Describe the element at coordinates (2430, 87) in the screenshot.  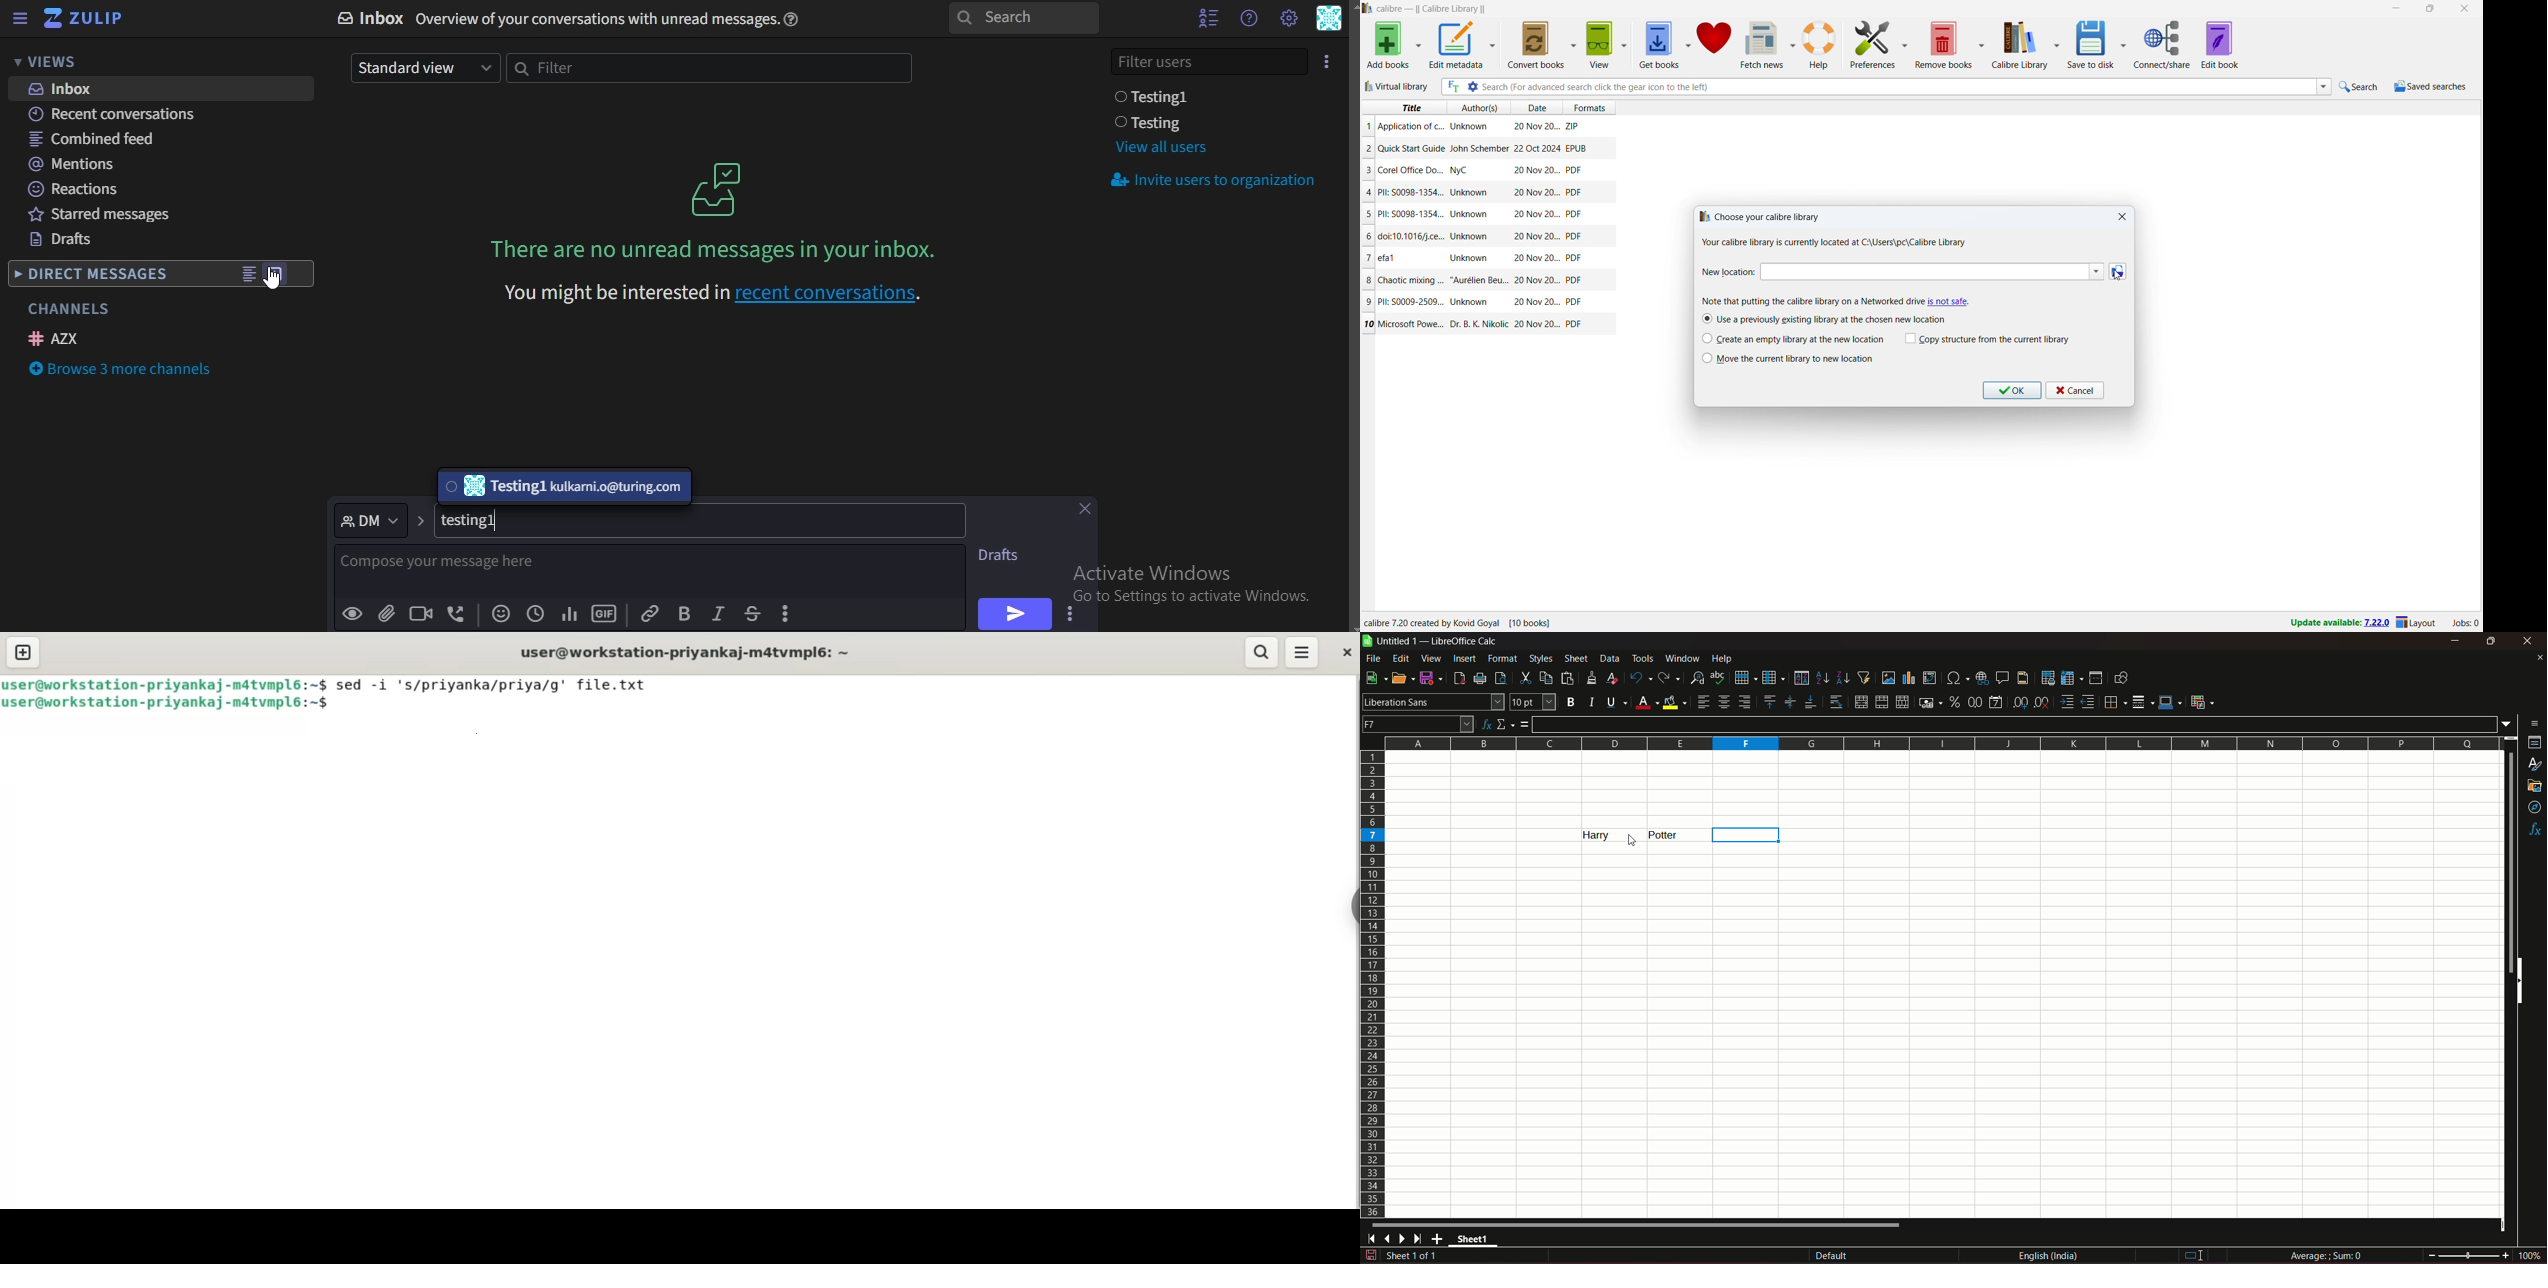
I see `saved searches menu` at that location.